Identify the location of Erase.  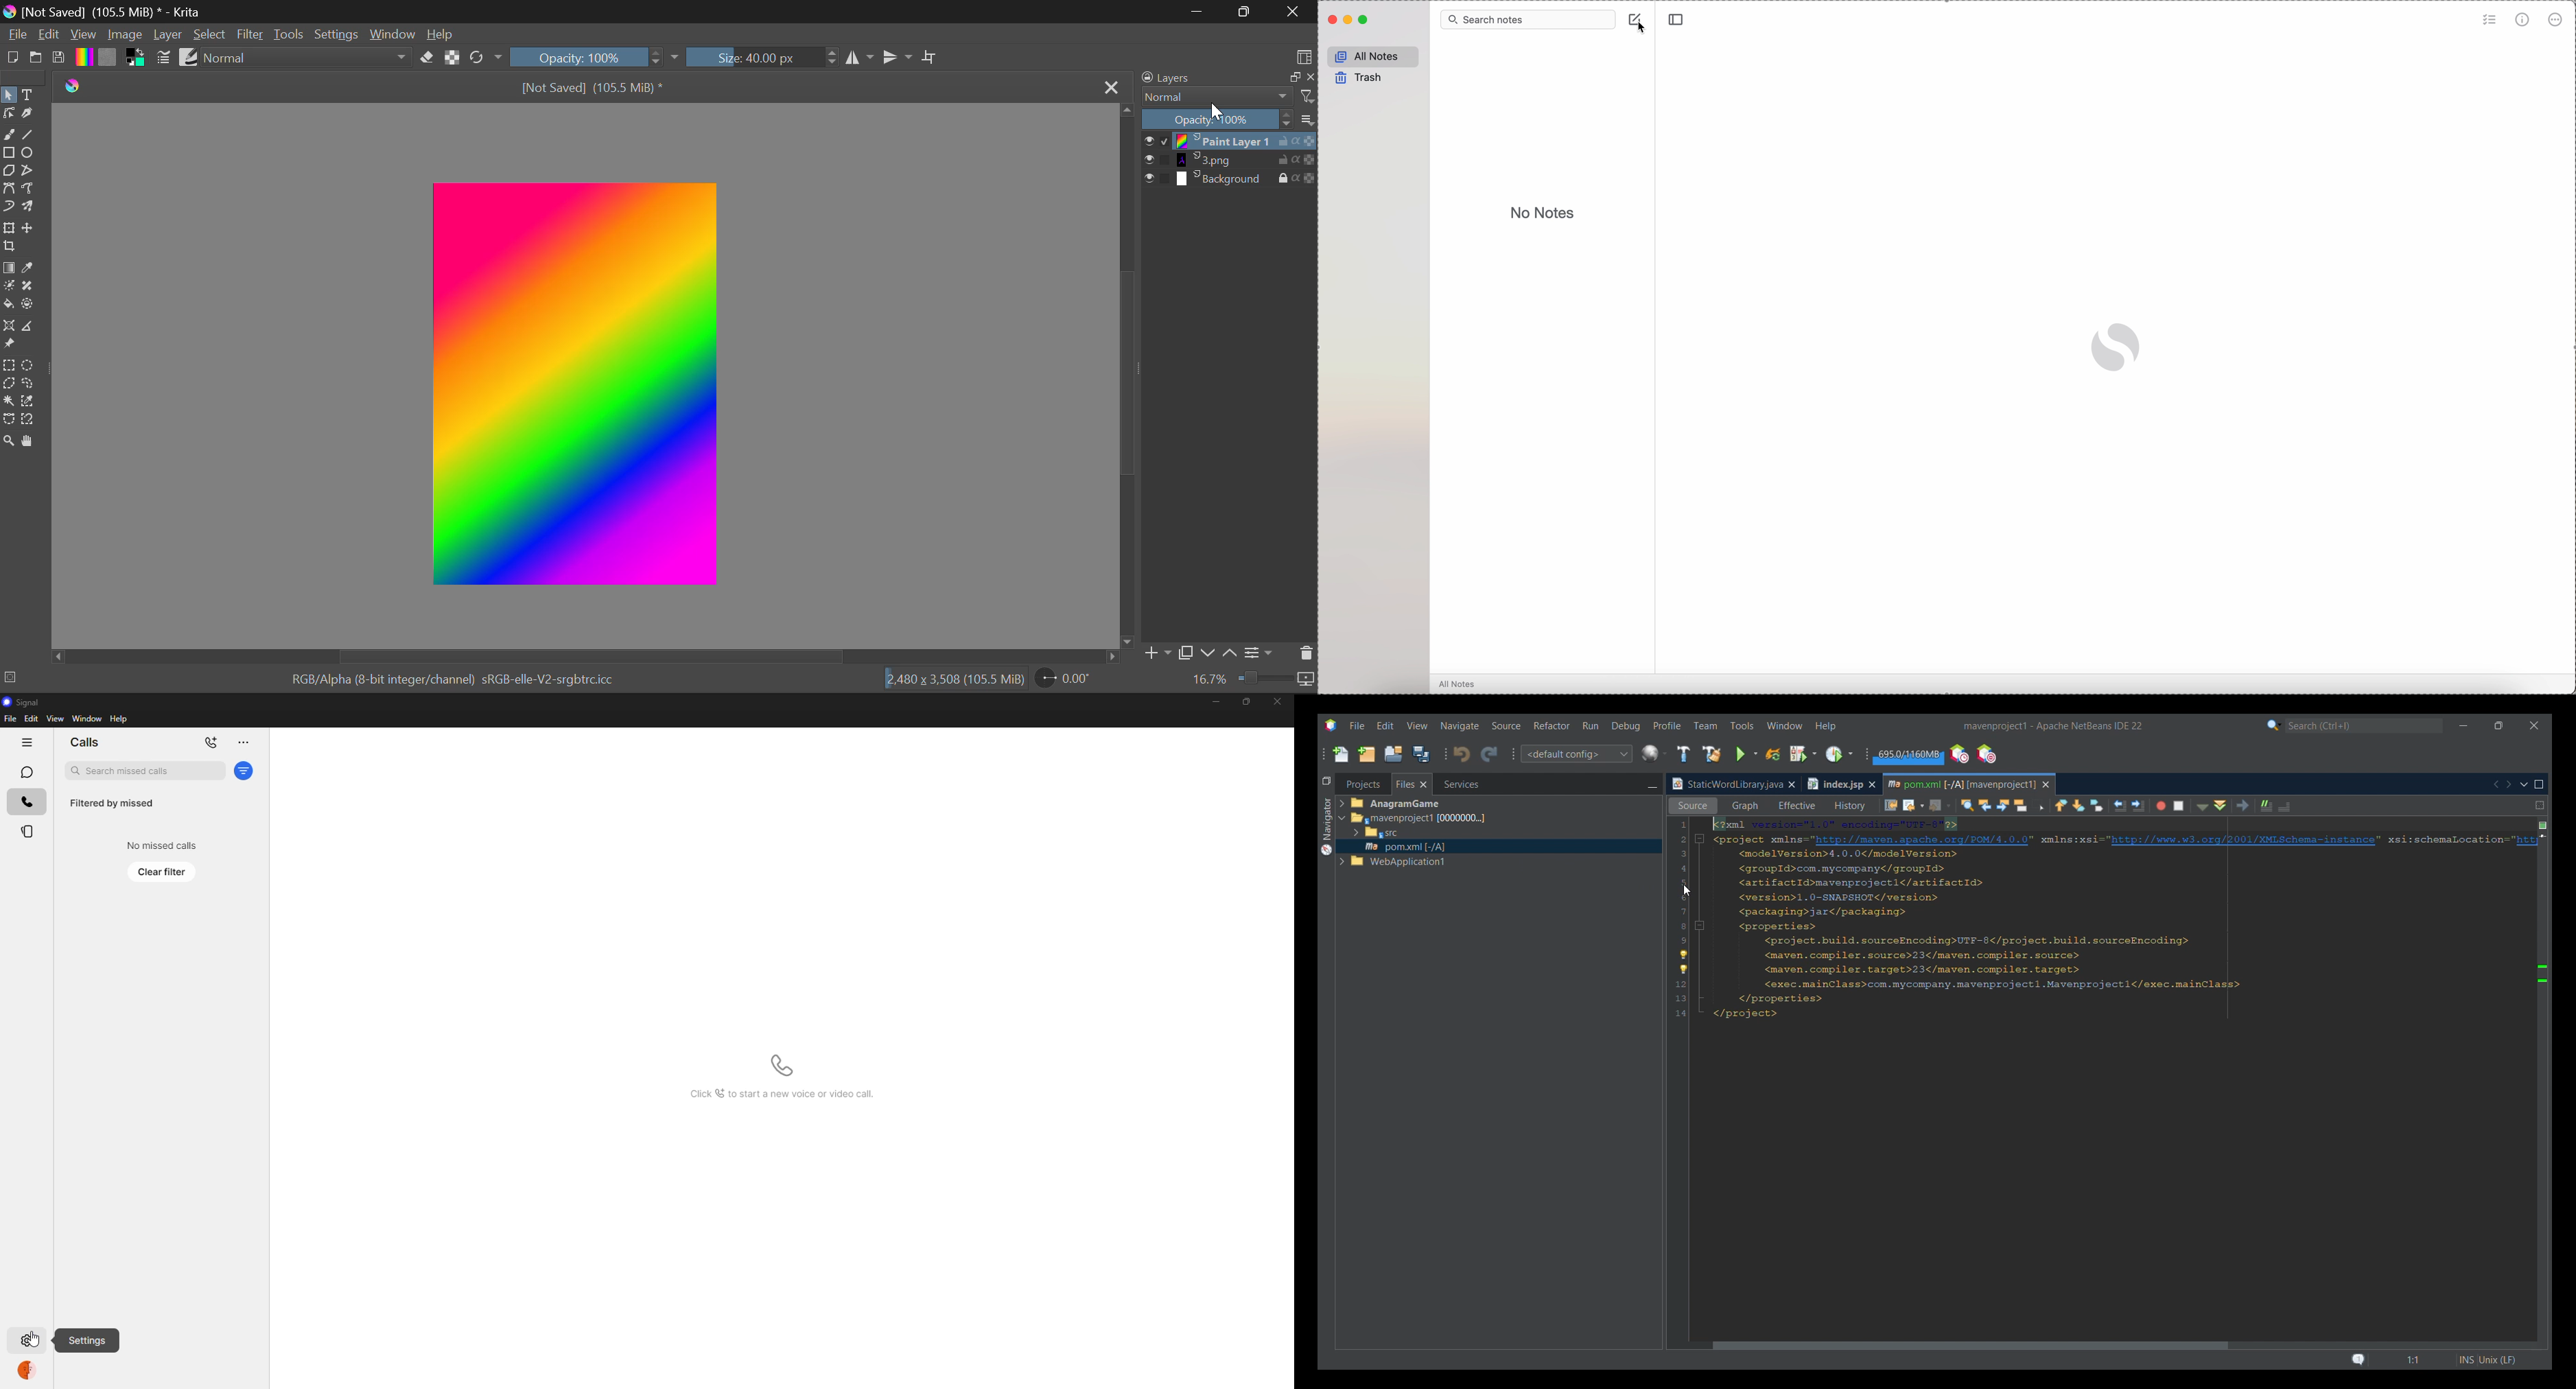
(429, 60).